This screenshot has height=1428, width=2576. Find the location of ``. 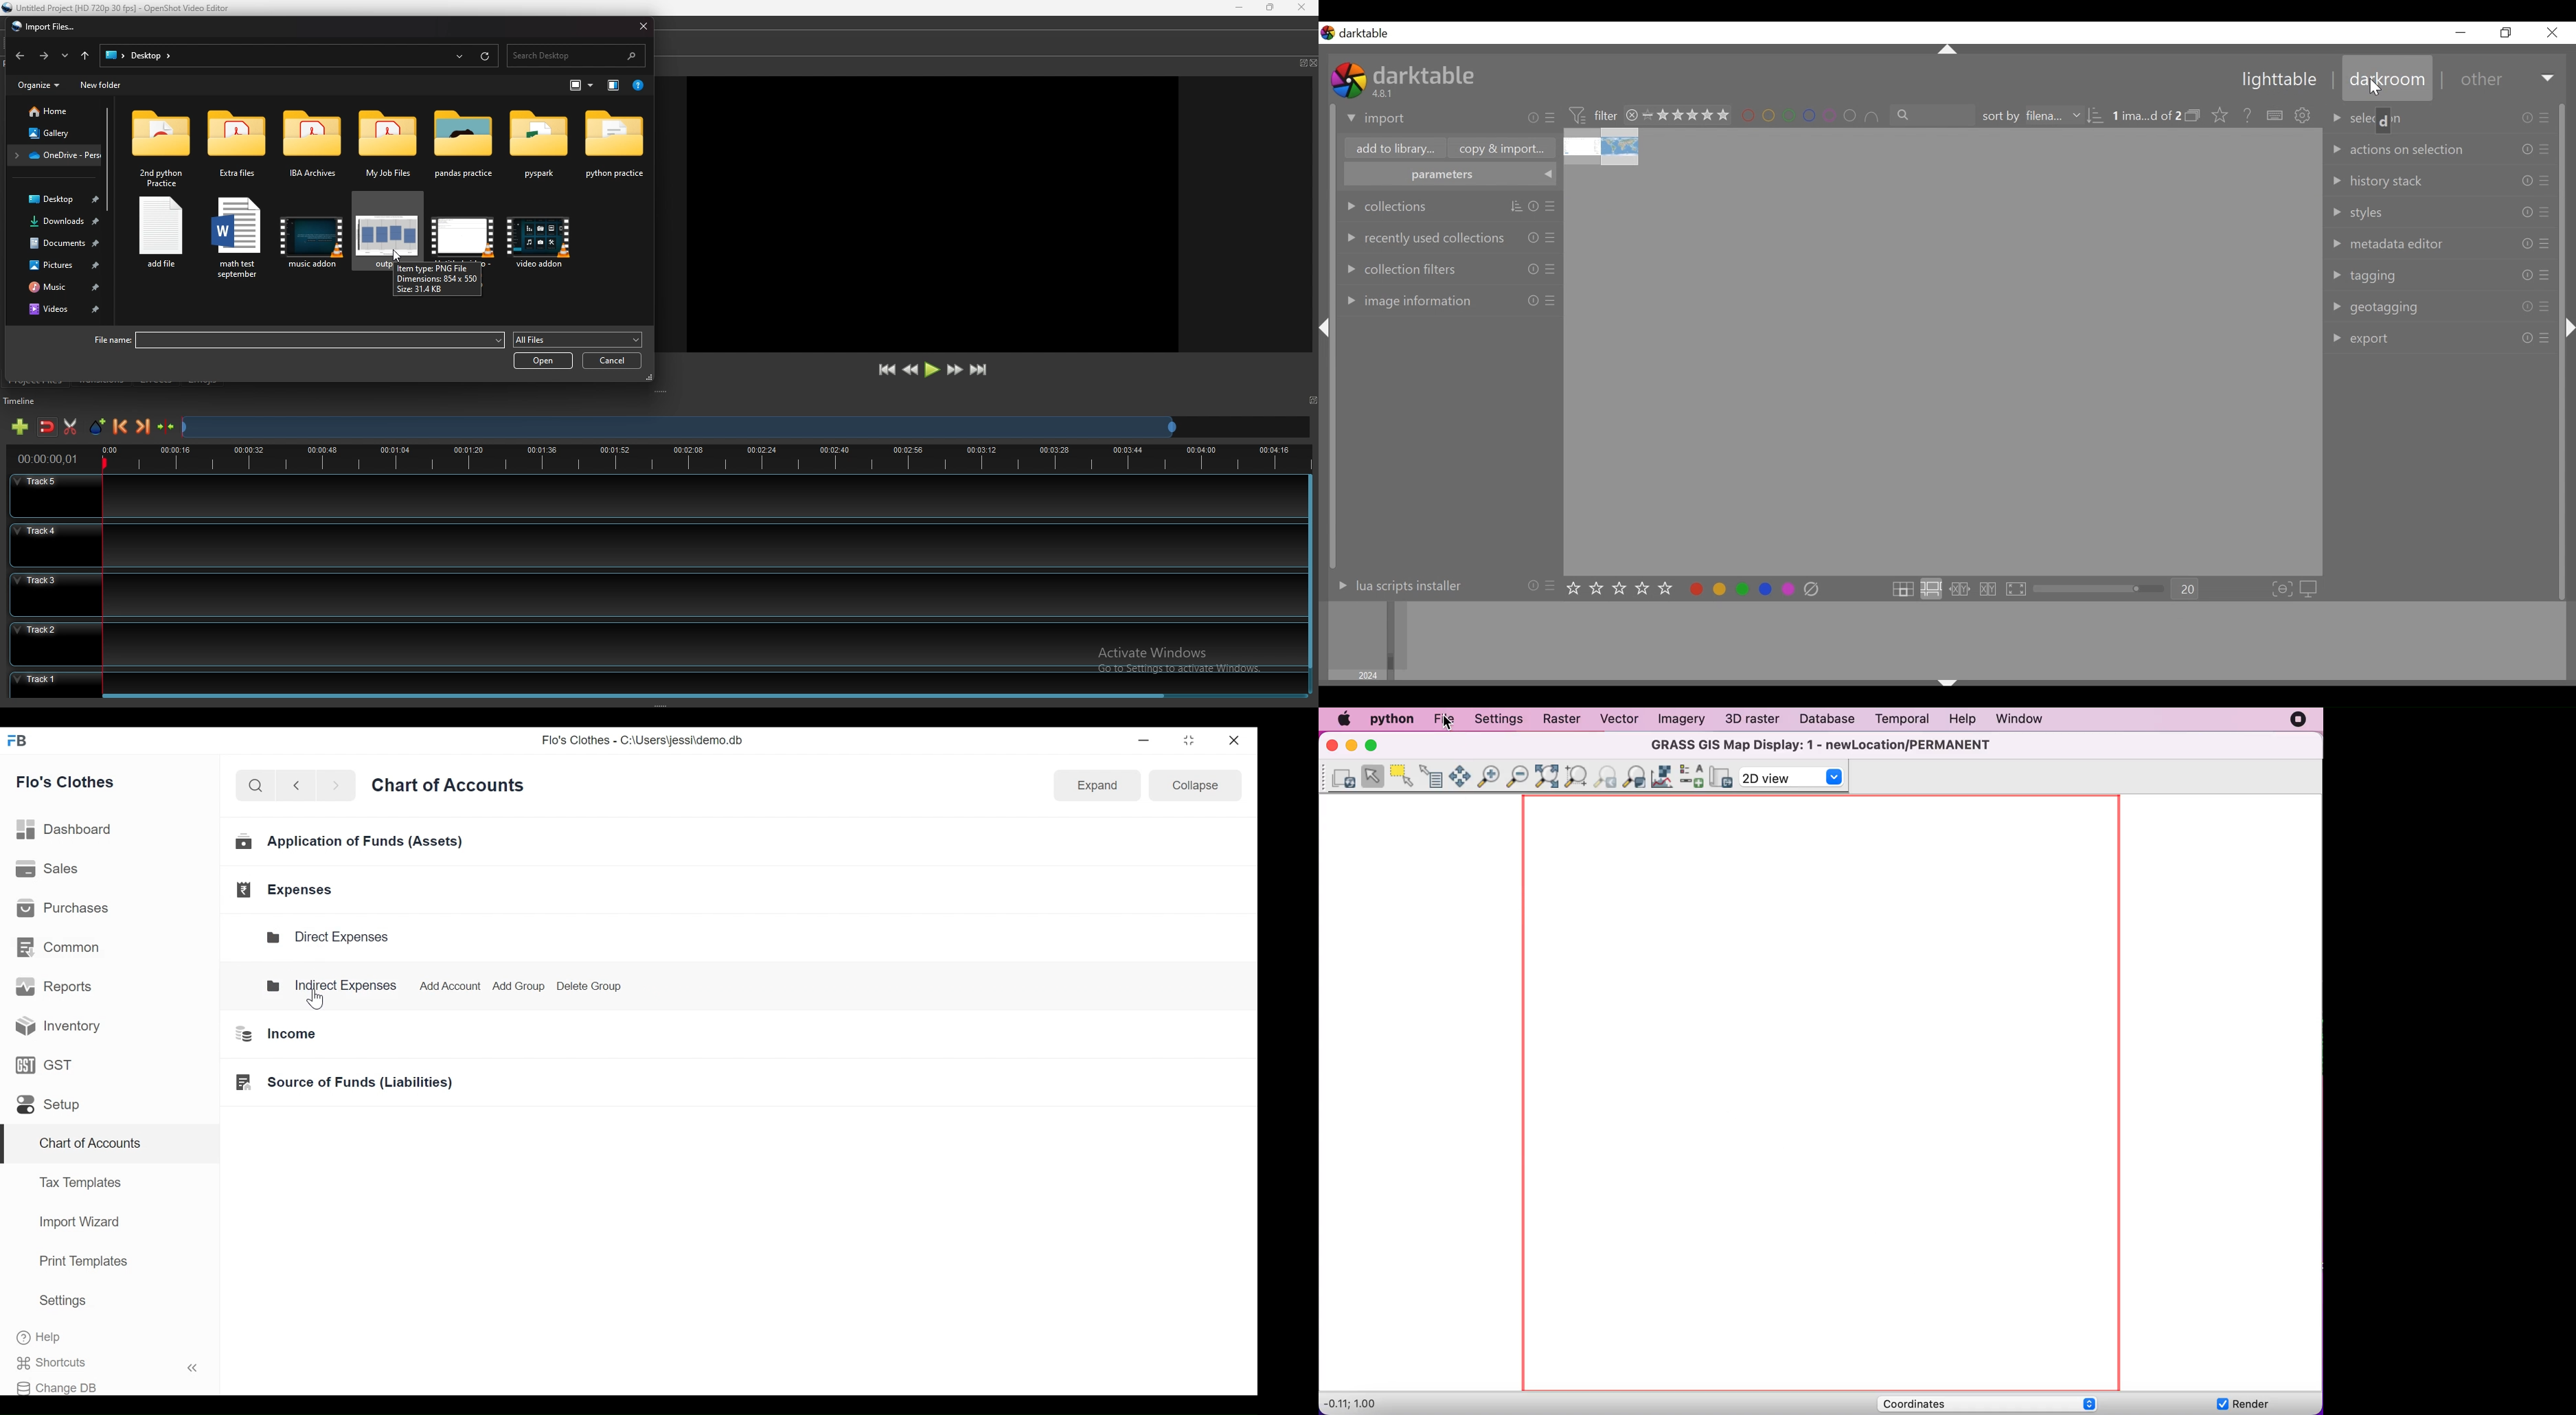

 is located at coordinates (2460, 32).